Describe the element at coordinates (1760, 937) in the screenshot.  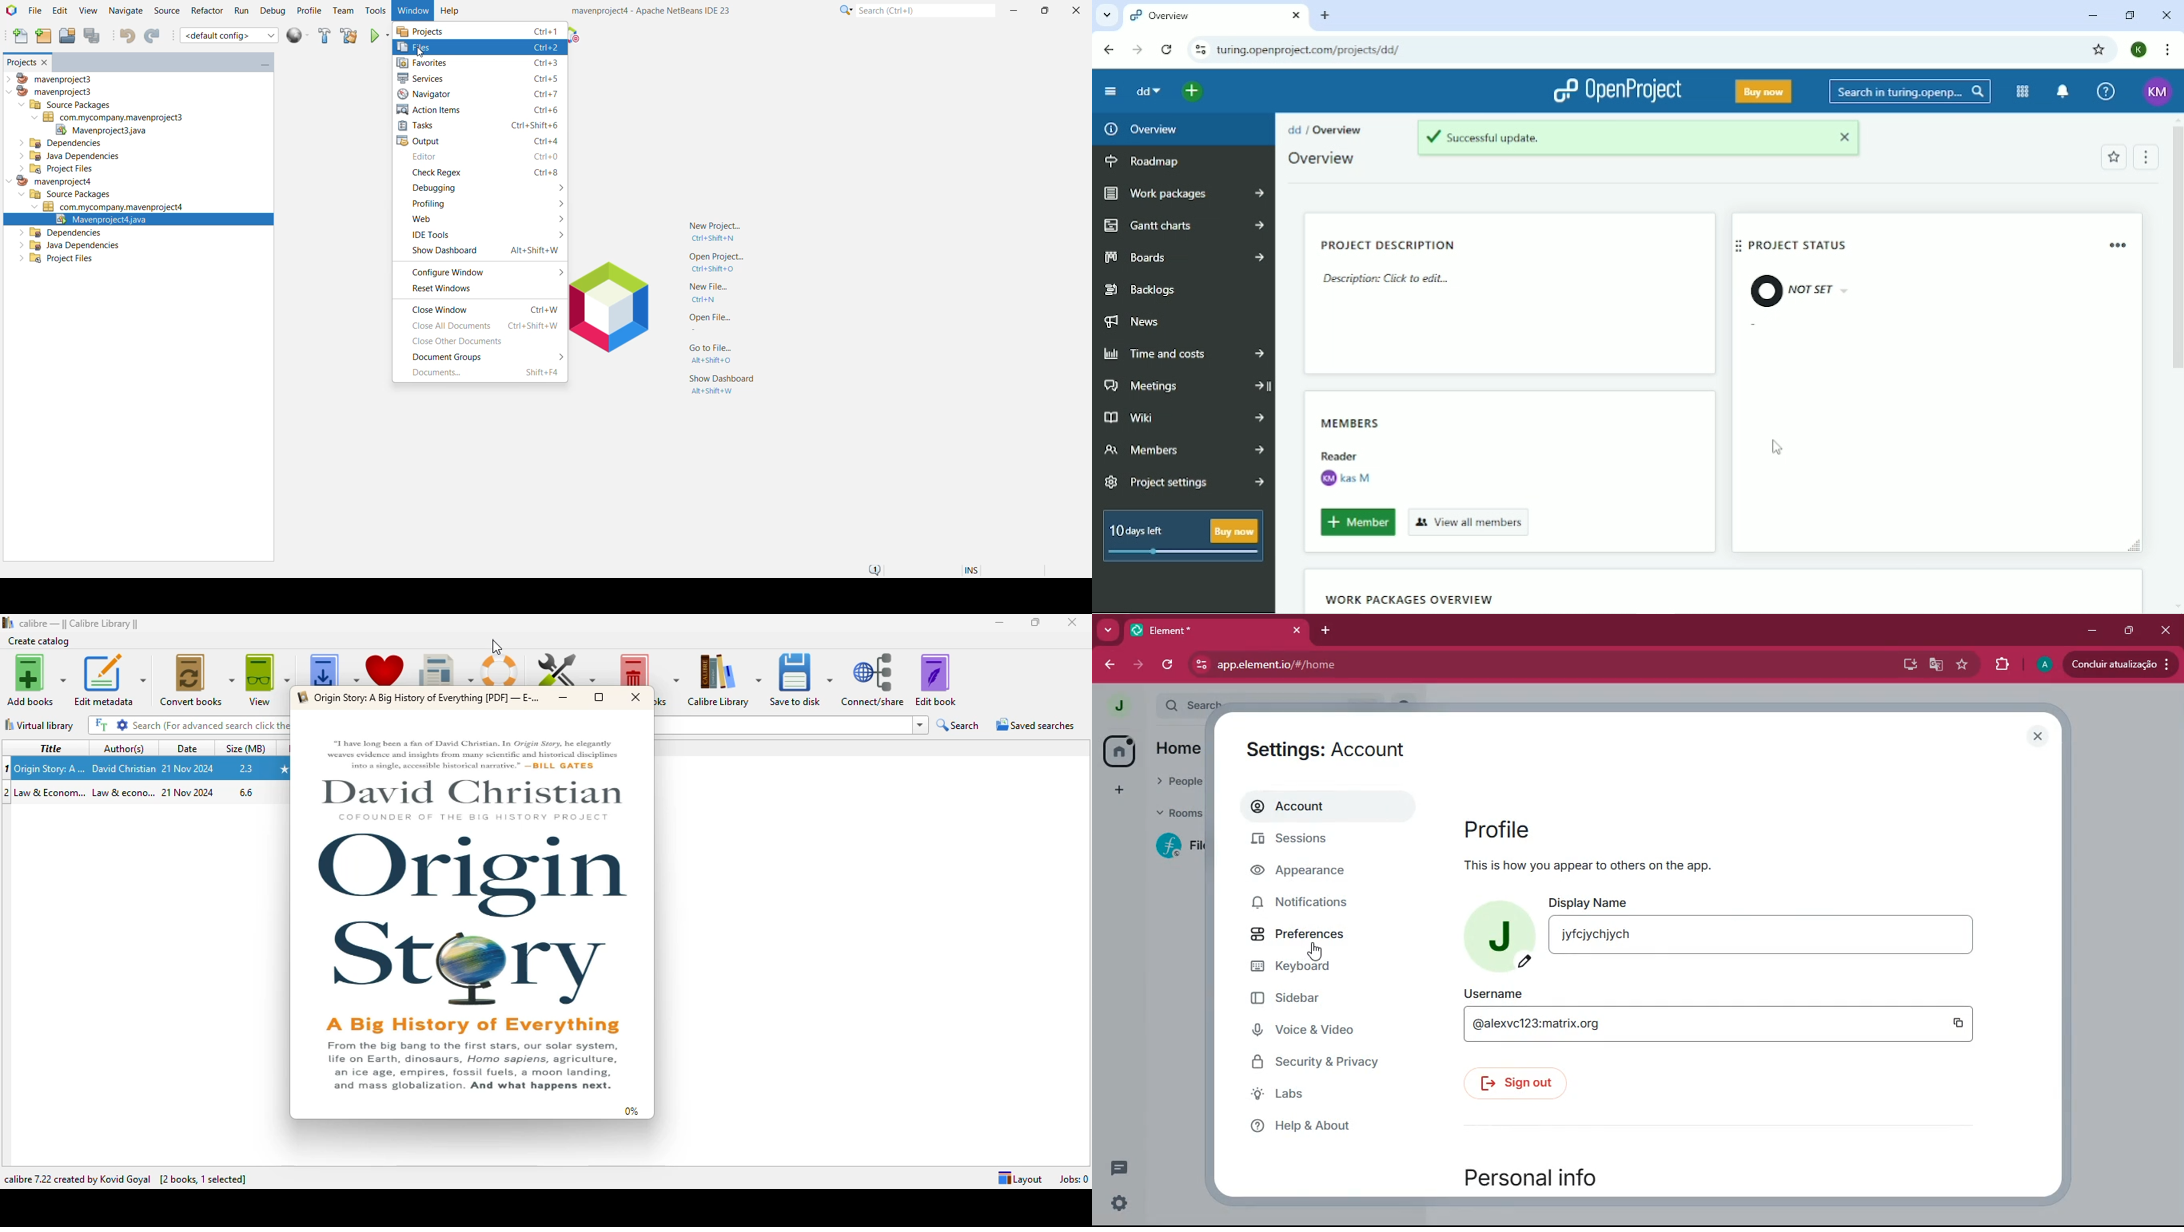
I see `Textbox` at that location.